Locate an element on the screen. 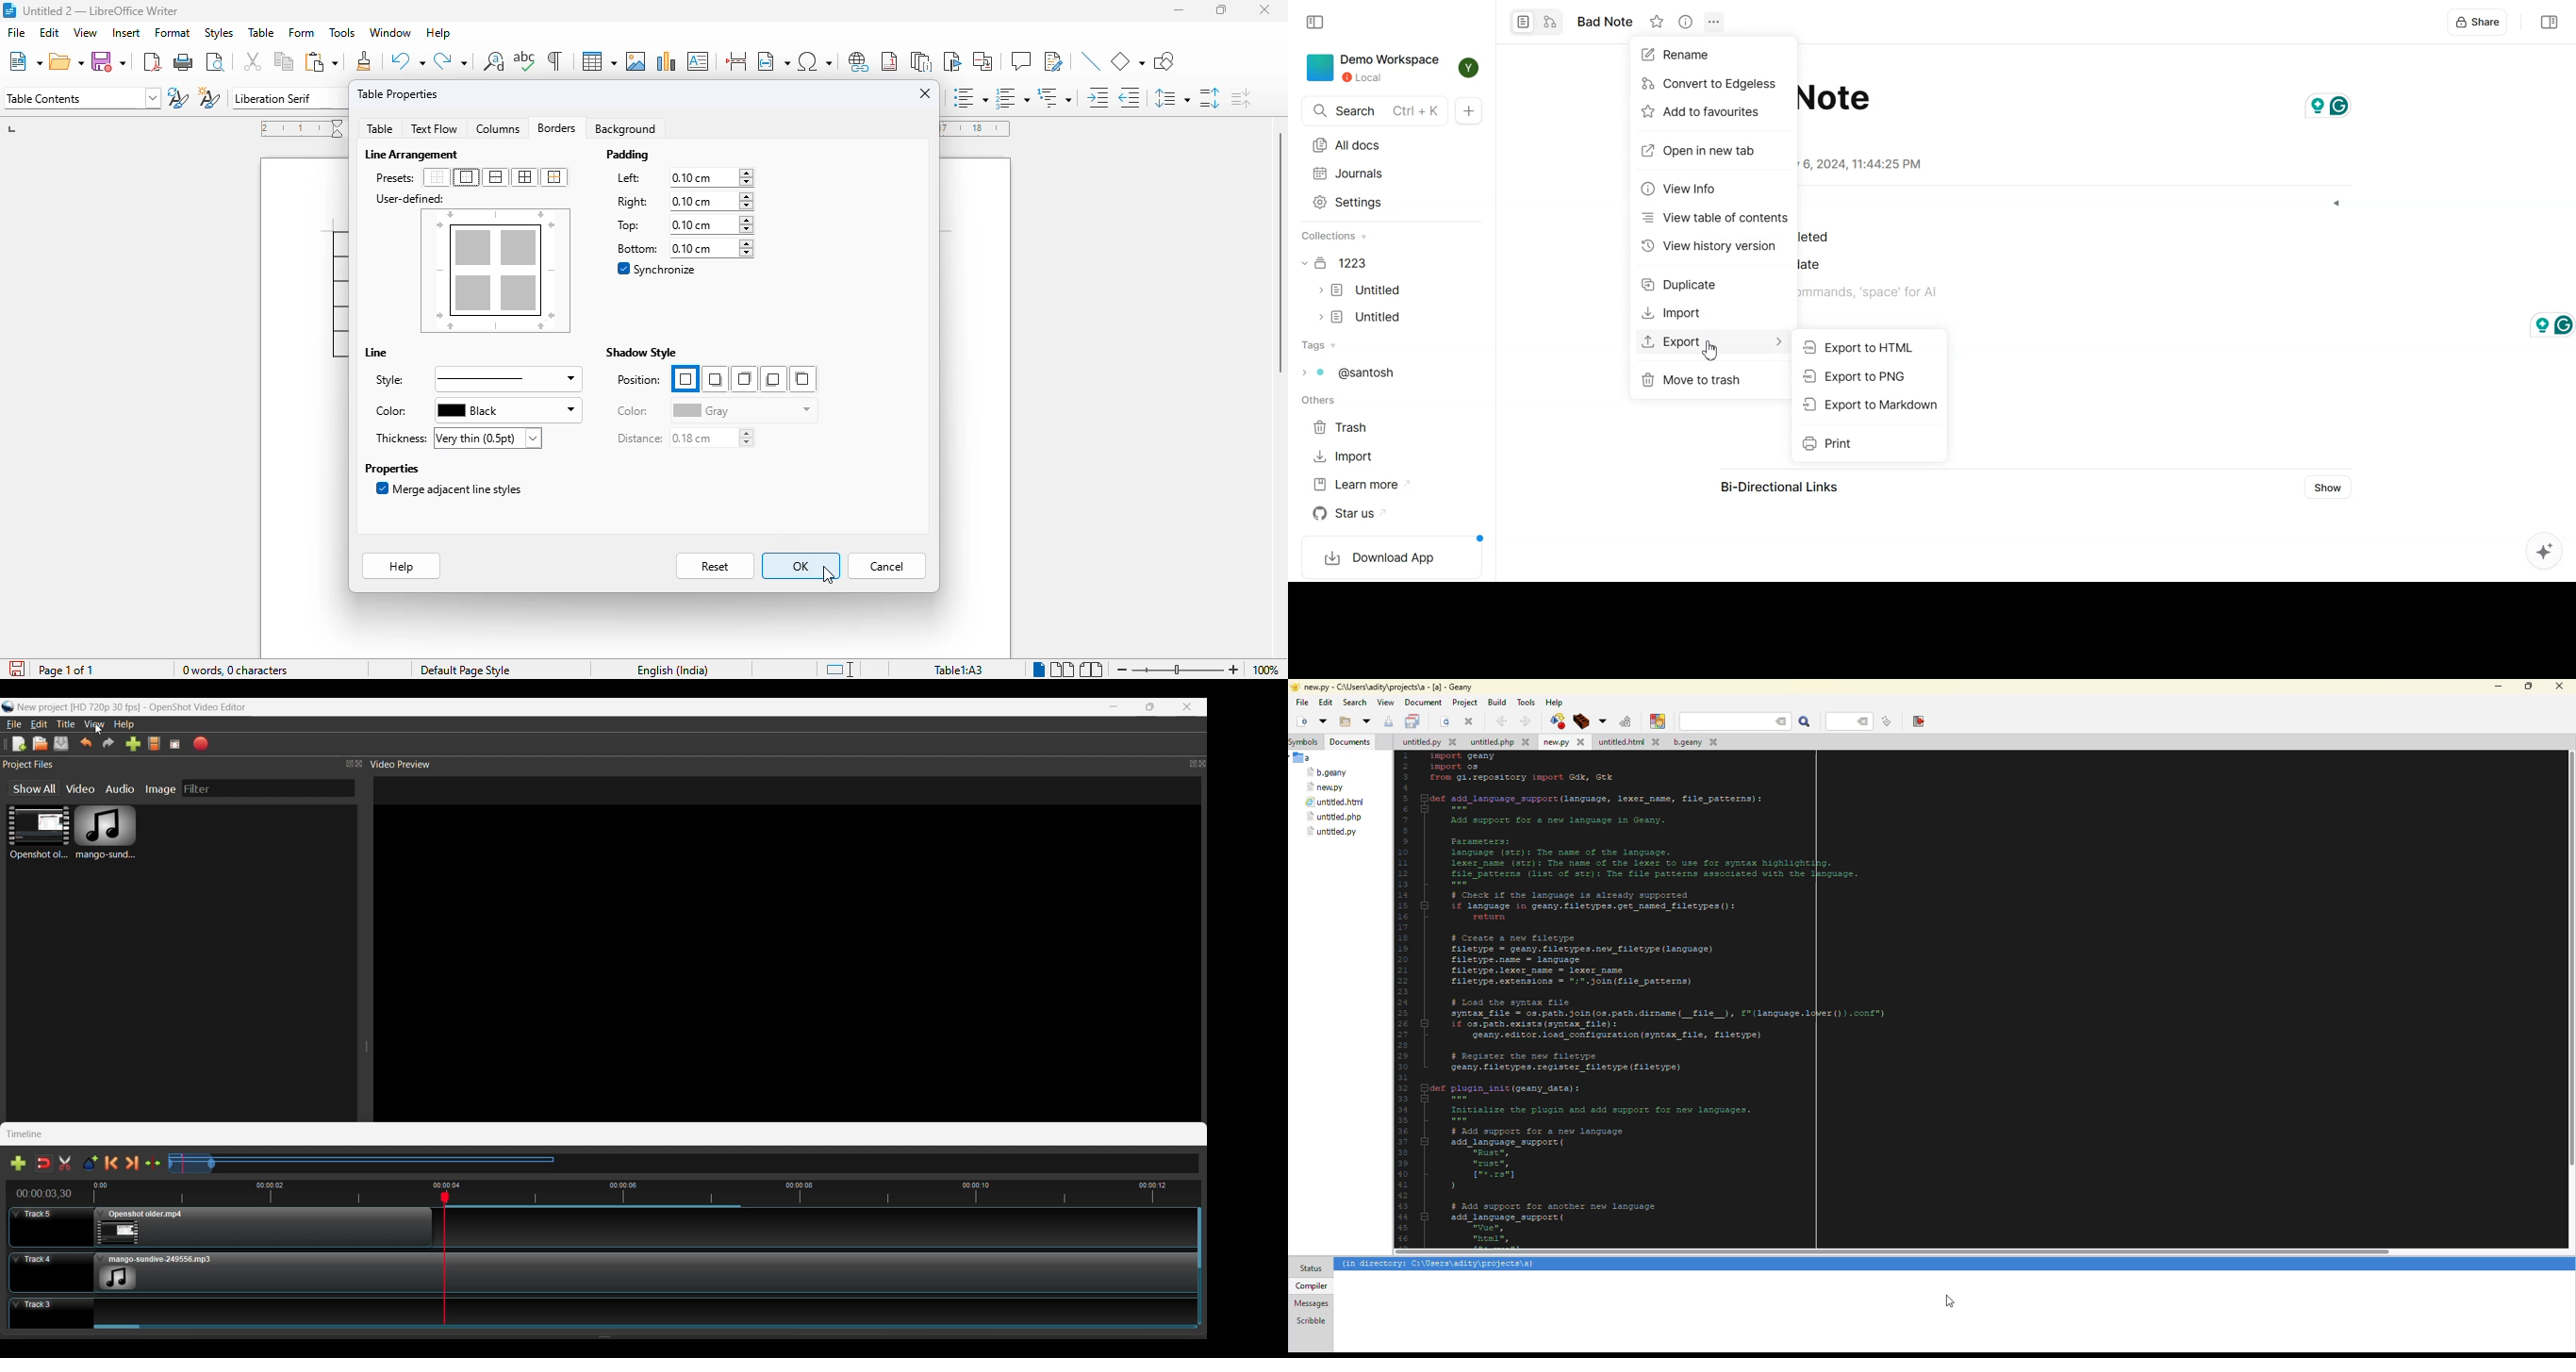 The width and height of the screenshot is (2576, 1372). basic shapes is located at coordinates (1128, 61).